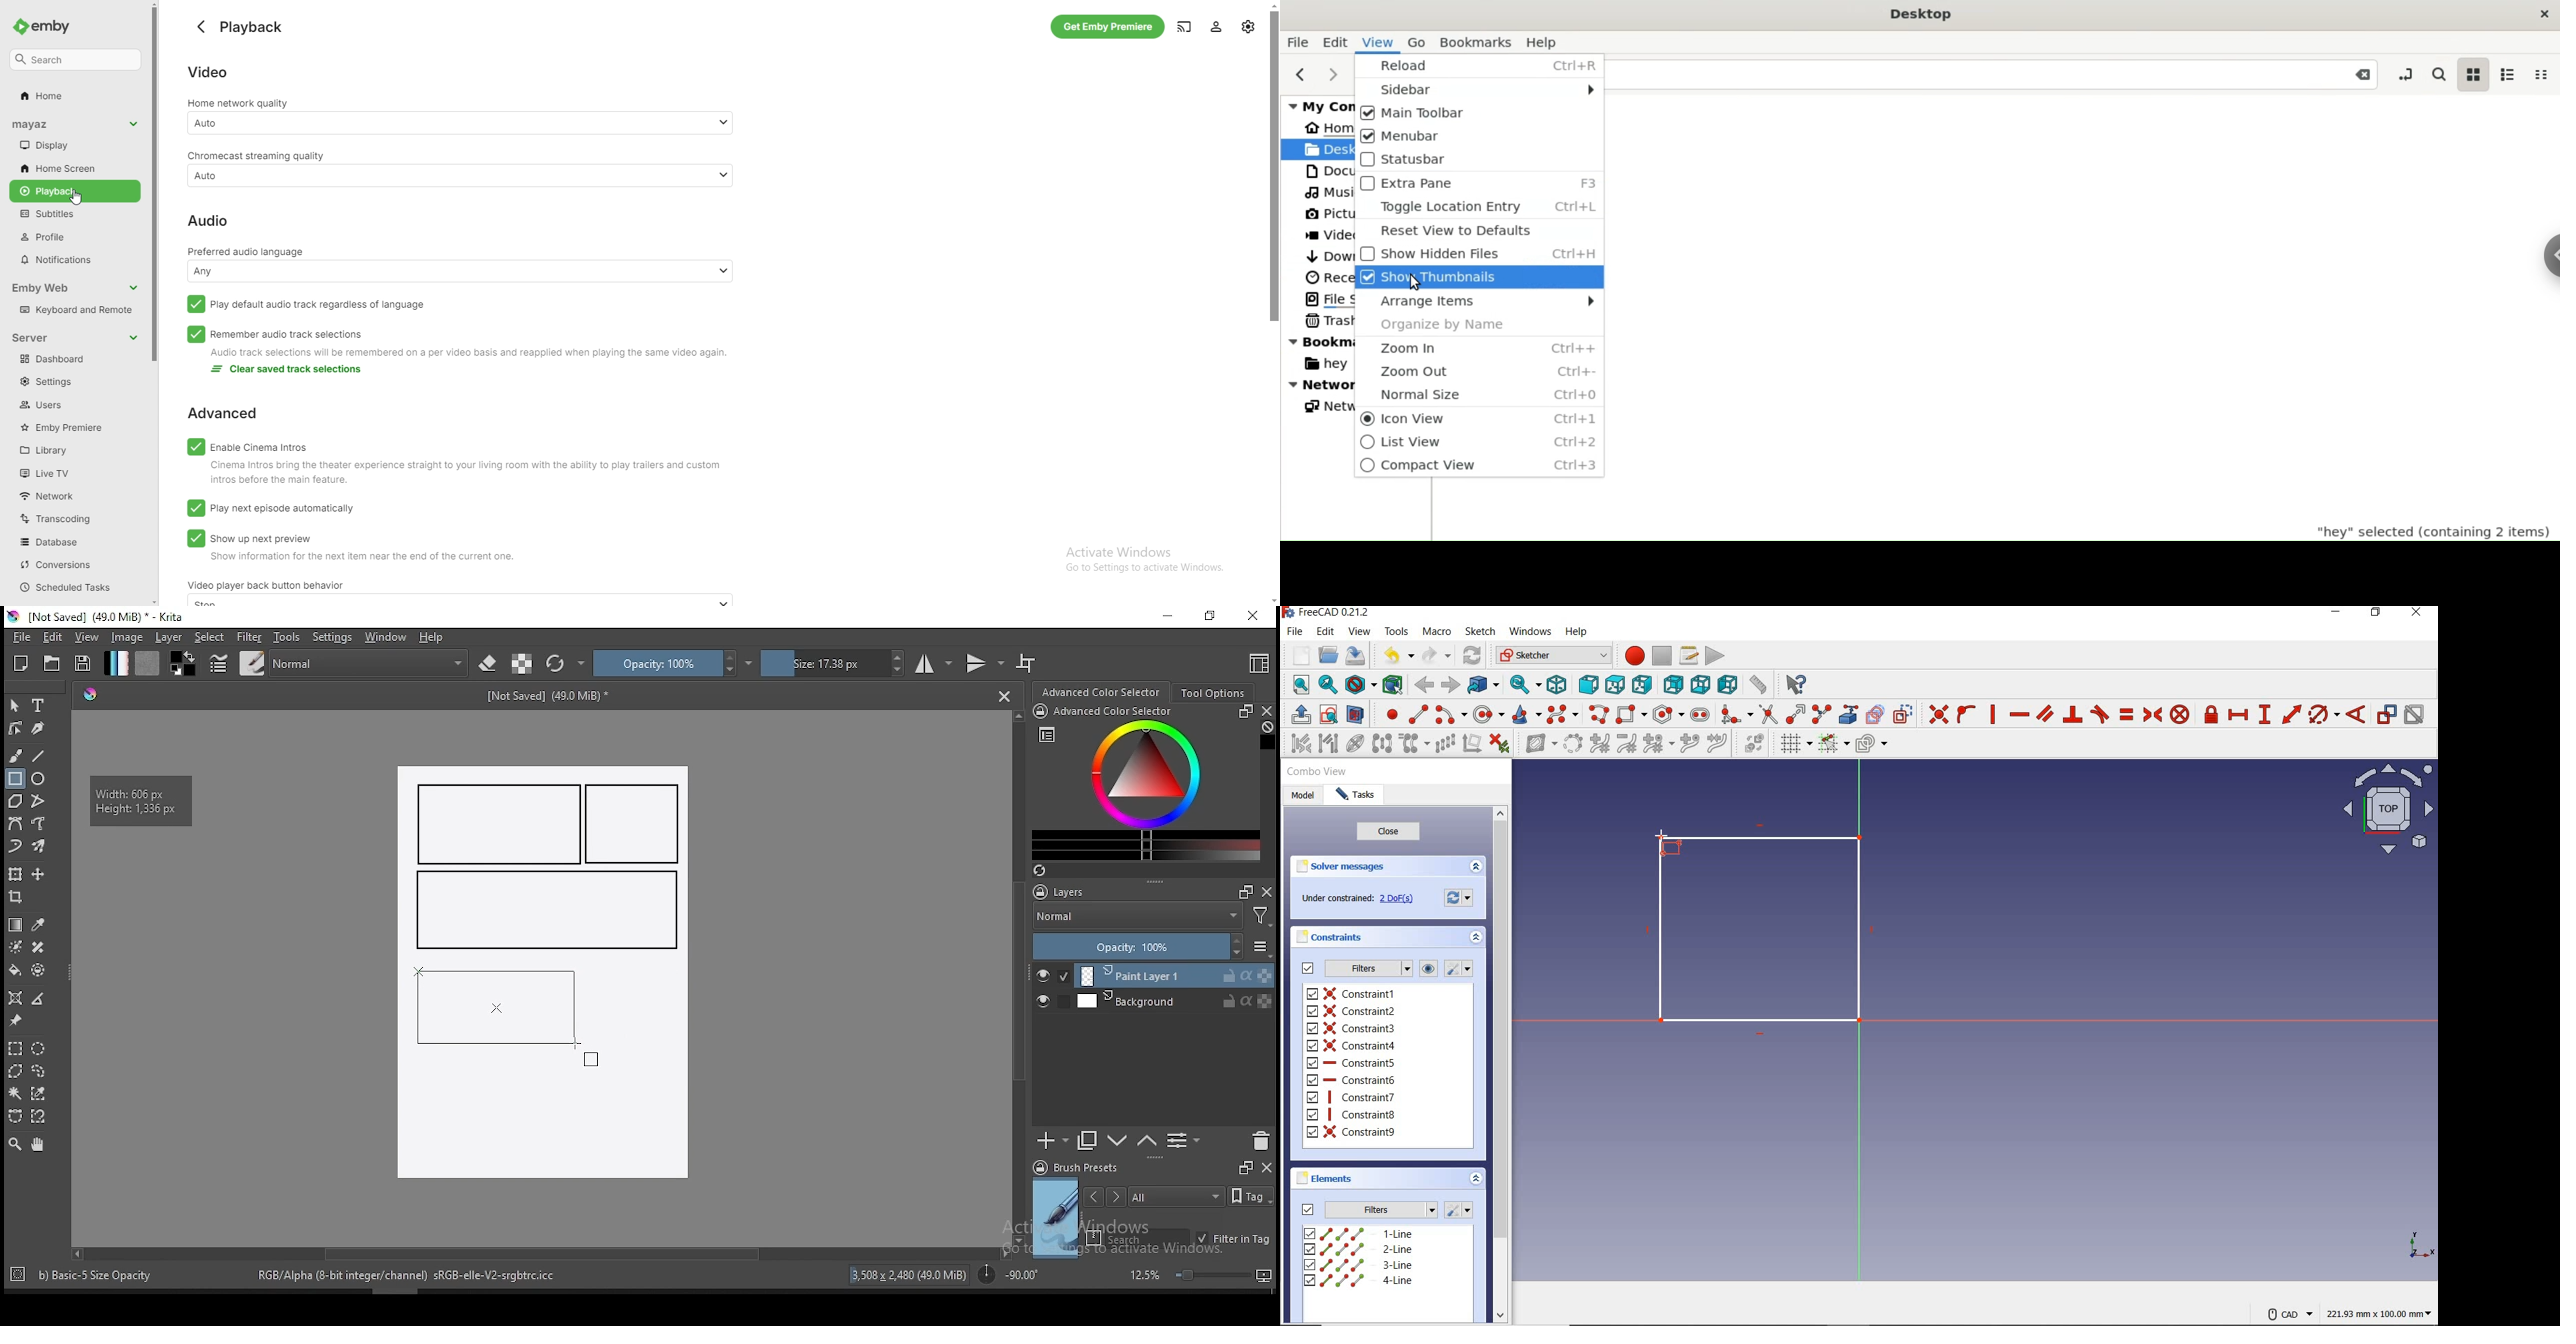 The height and width of the screenshot is (1344, 2576). Describe the element at coordinates (1670, 843) in the screenshot. I see `rectangle tool at point y rising/cursor position after drawing sketch` at that location.